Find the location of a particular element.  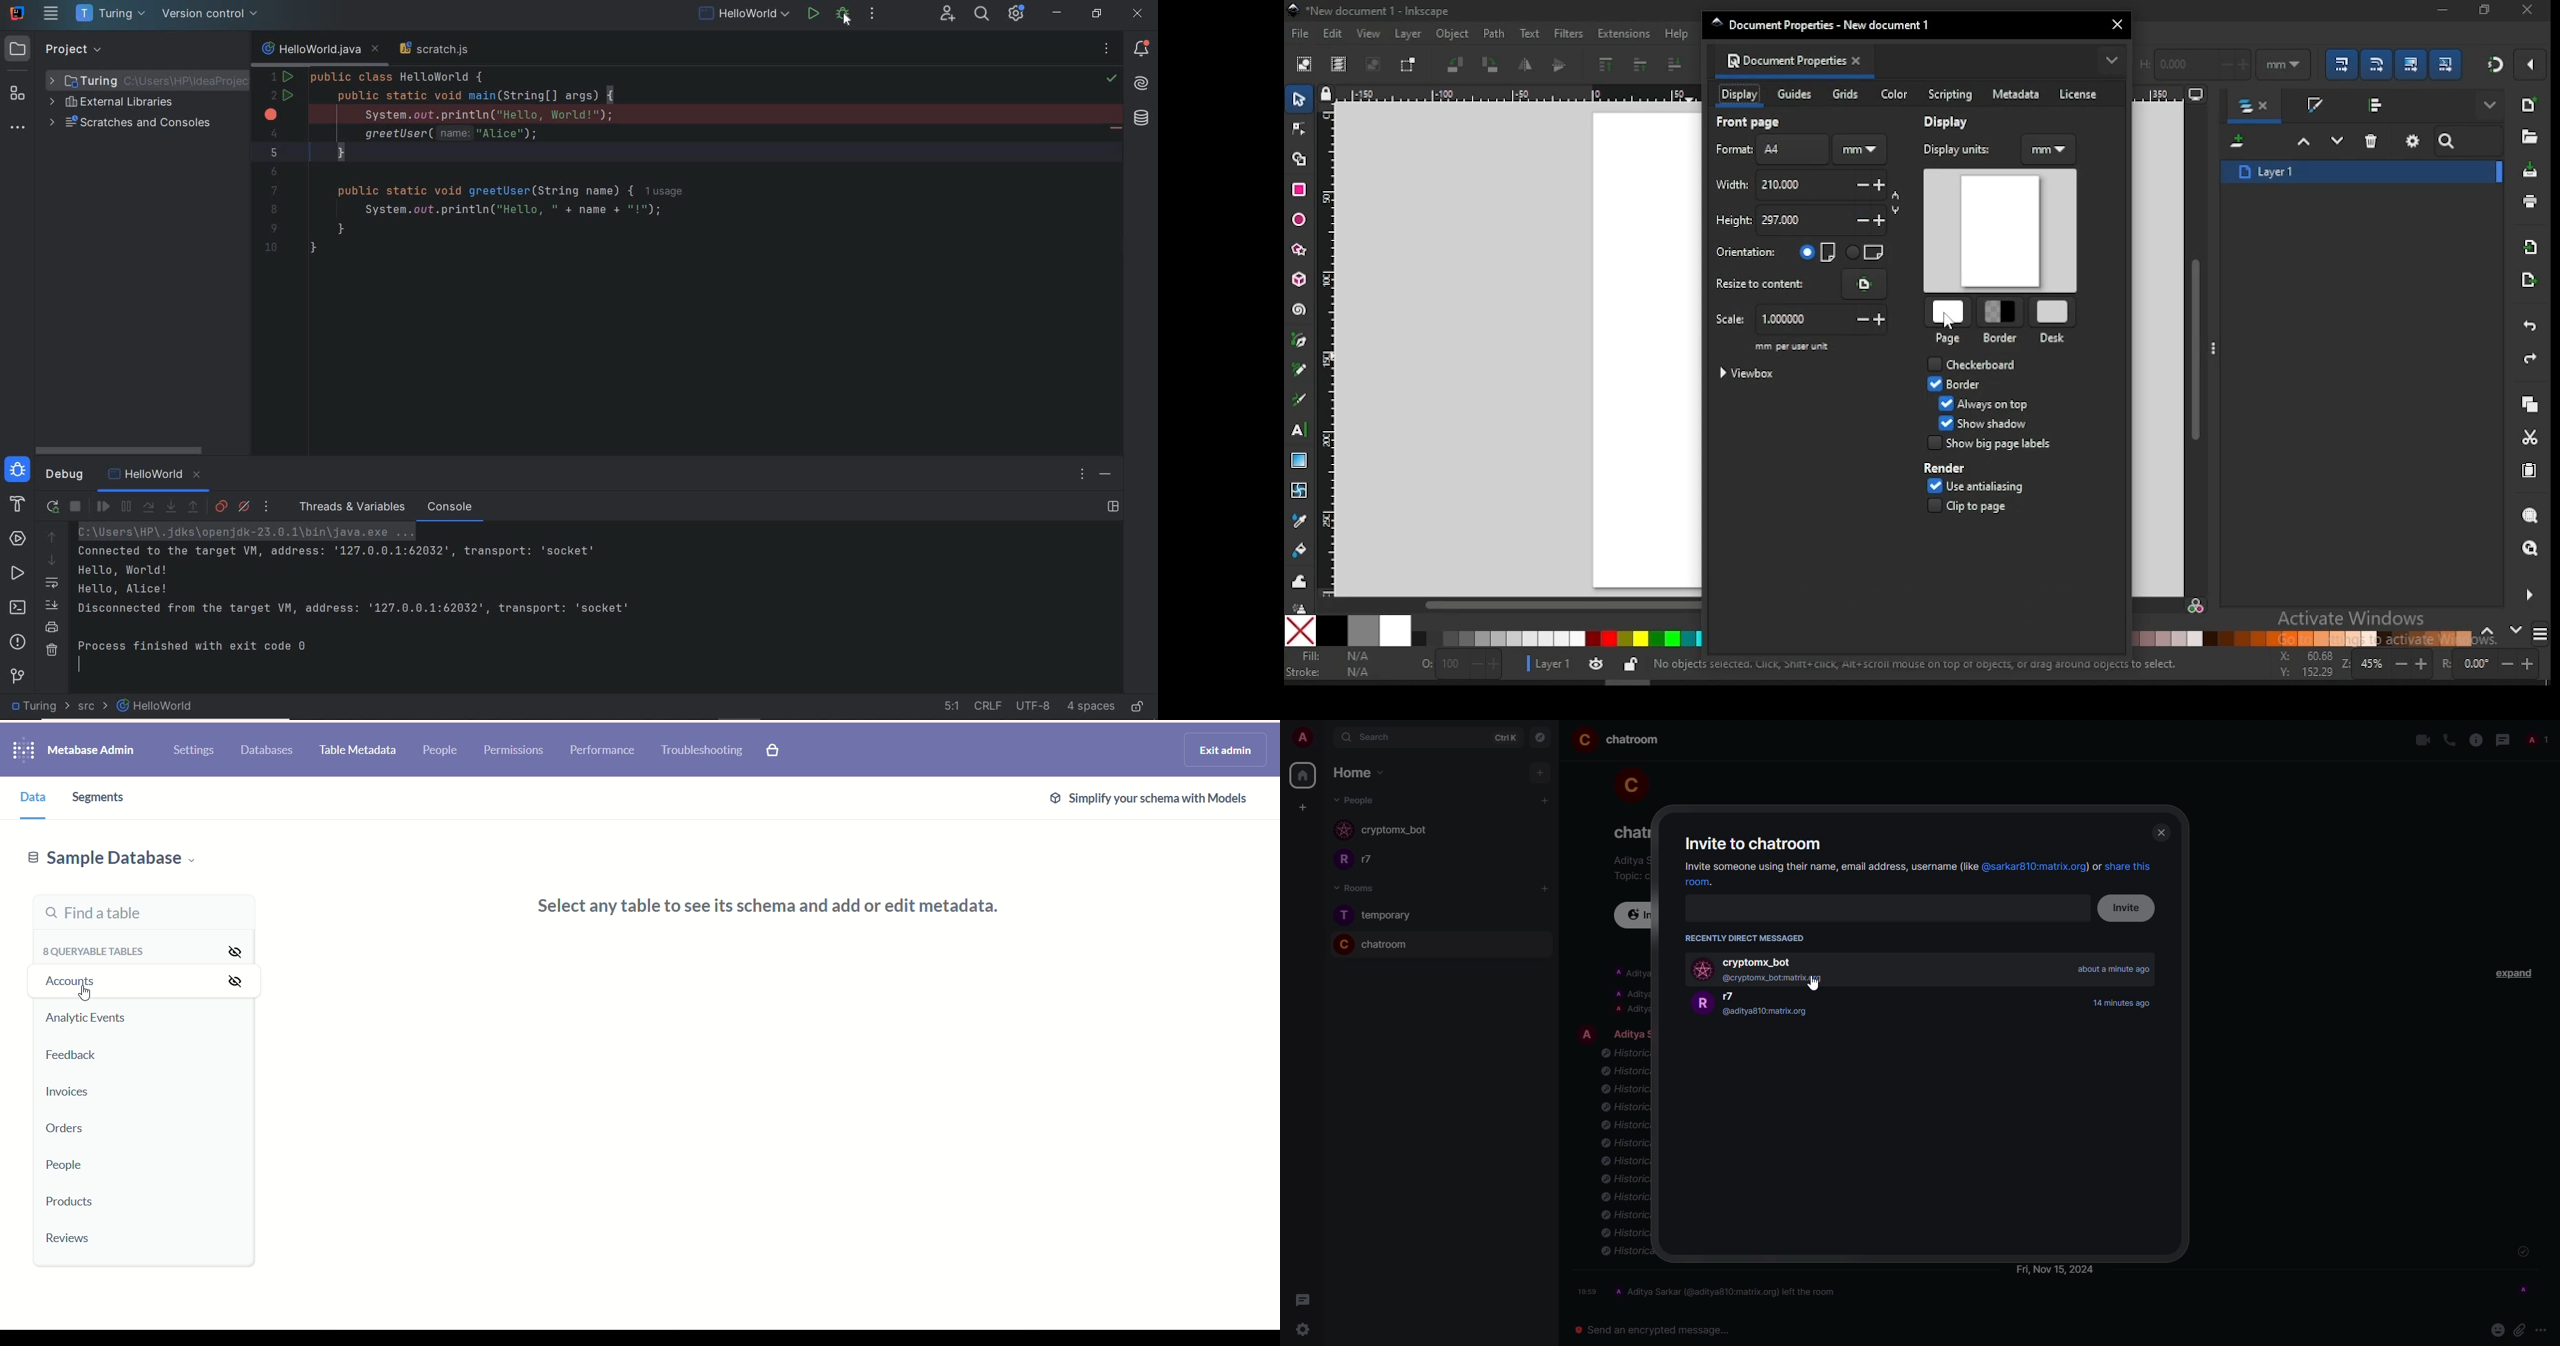

50% grey is located at coordinates (1363, 631).